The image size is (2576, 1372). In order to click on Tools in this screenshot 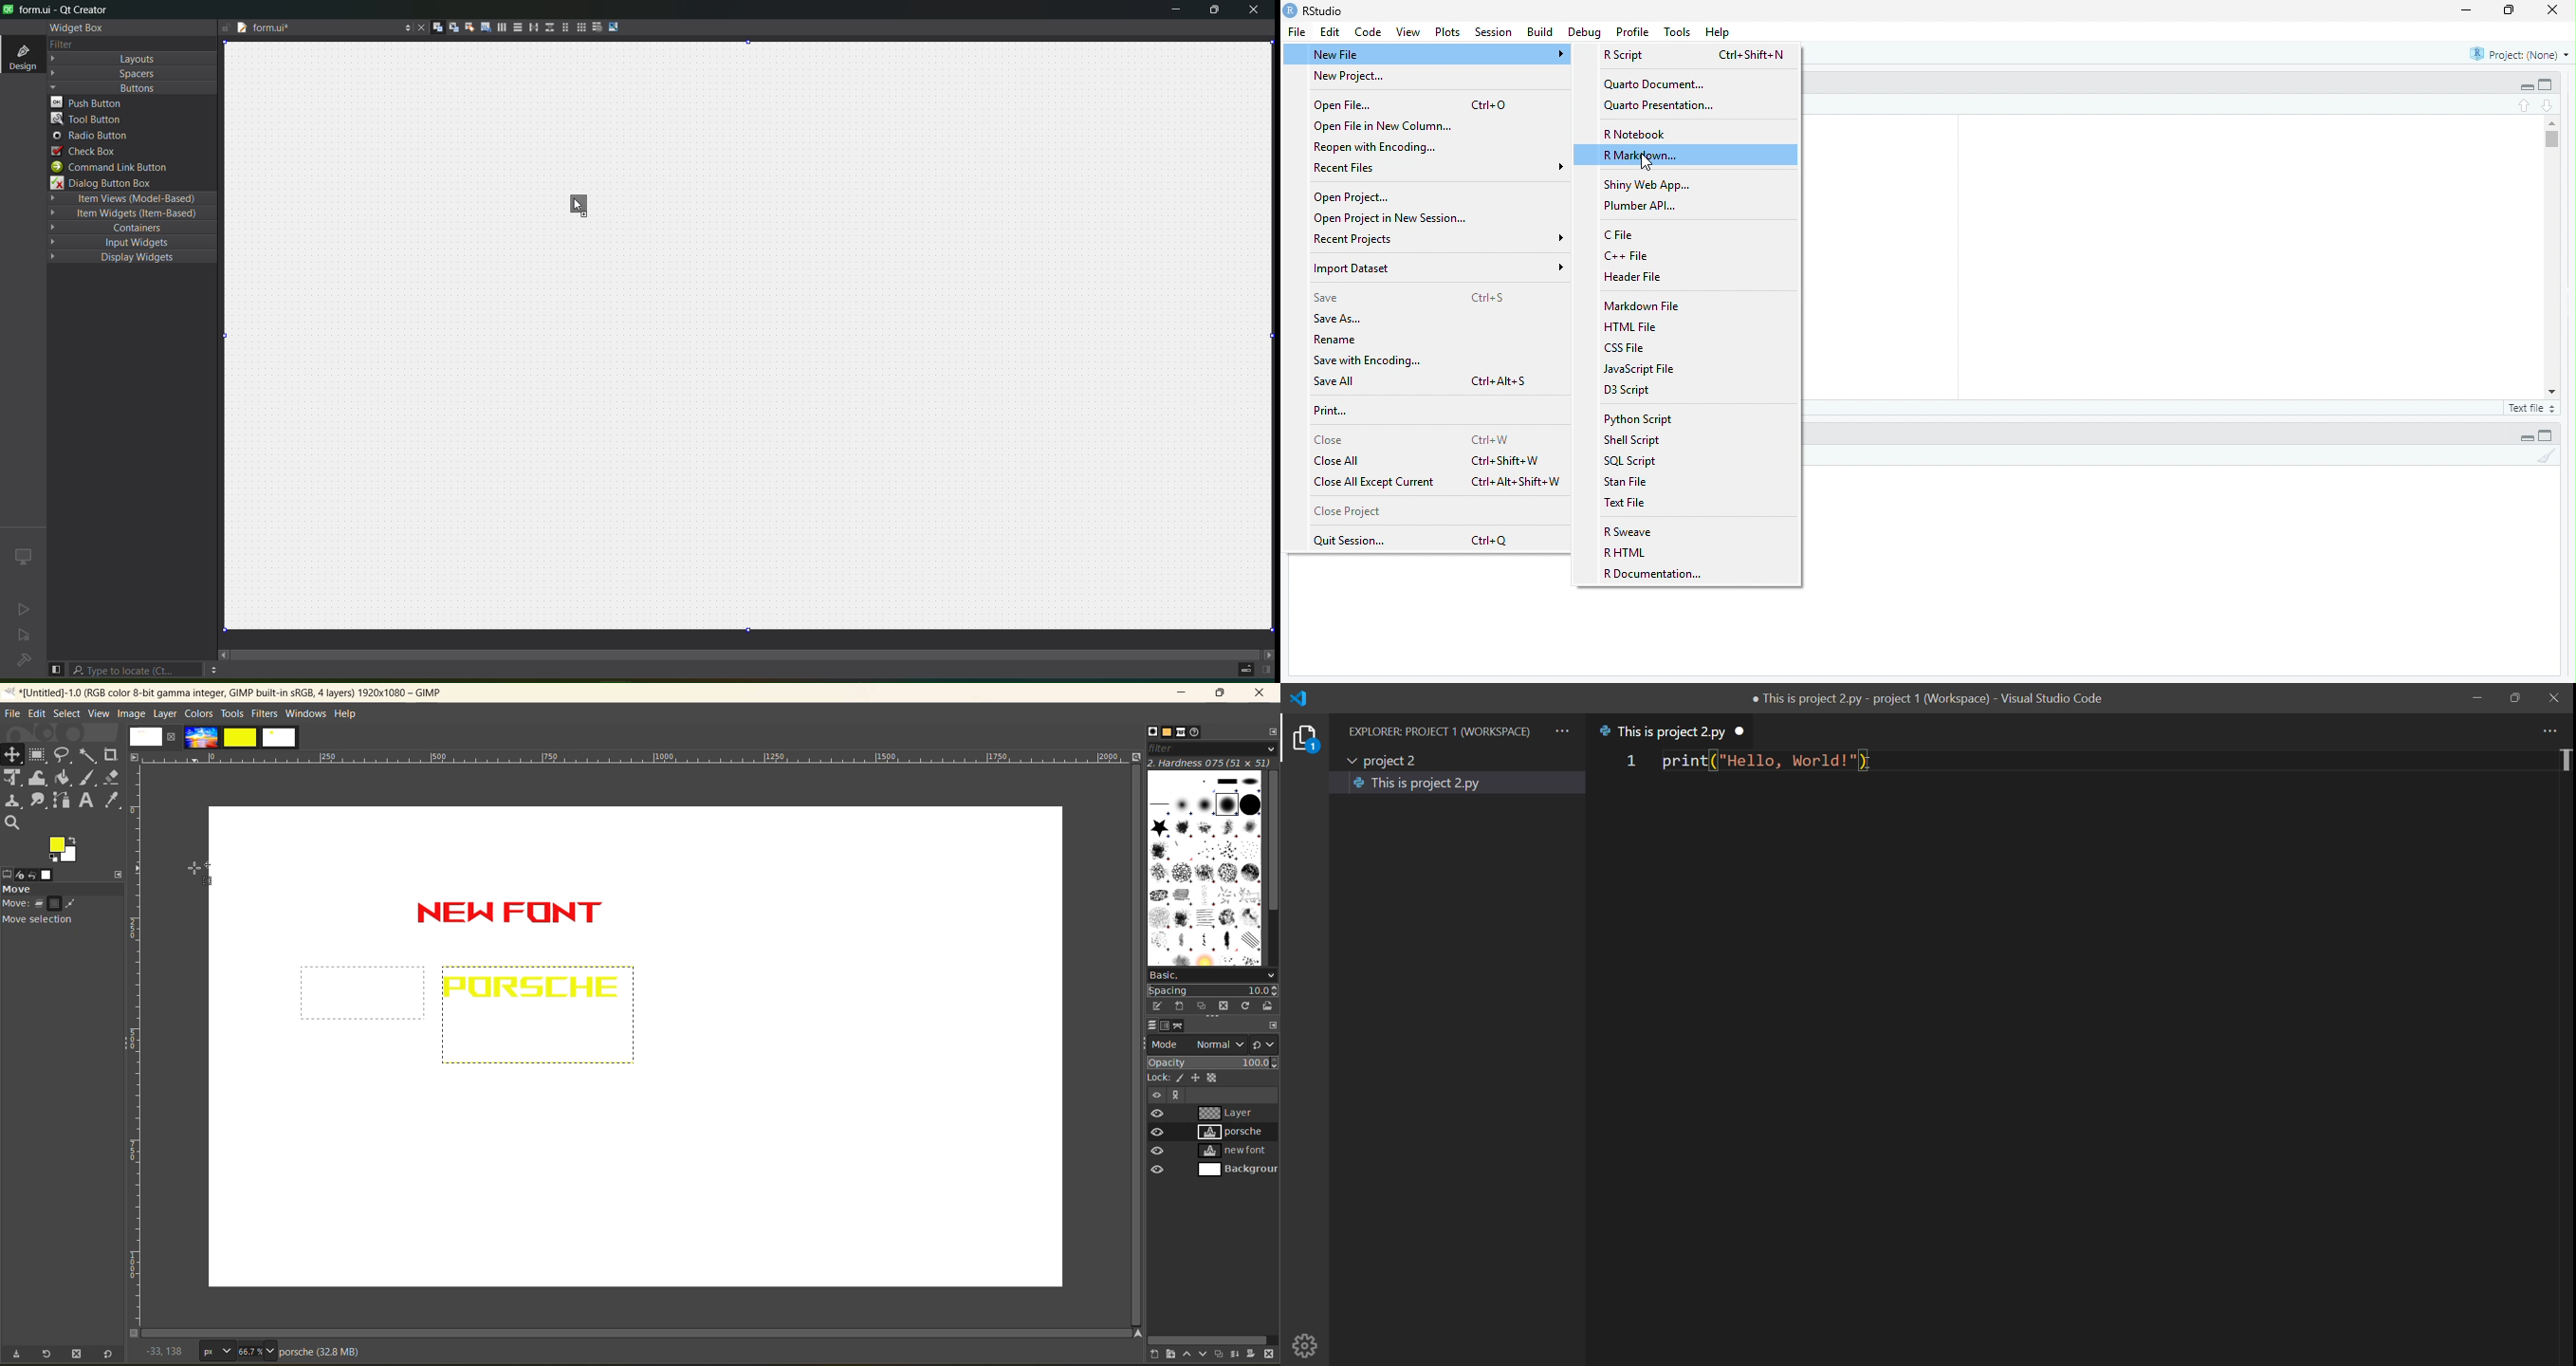, I will do `click(1678, 32)`.